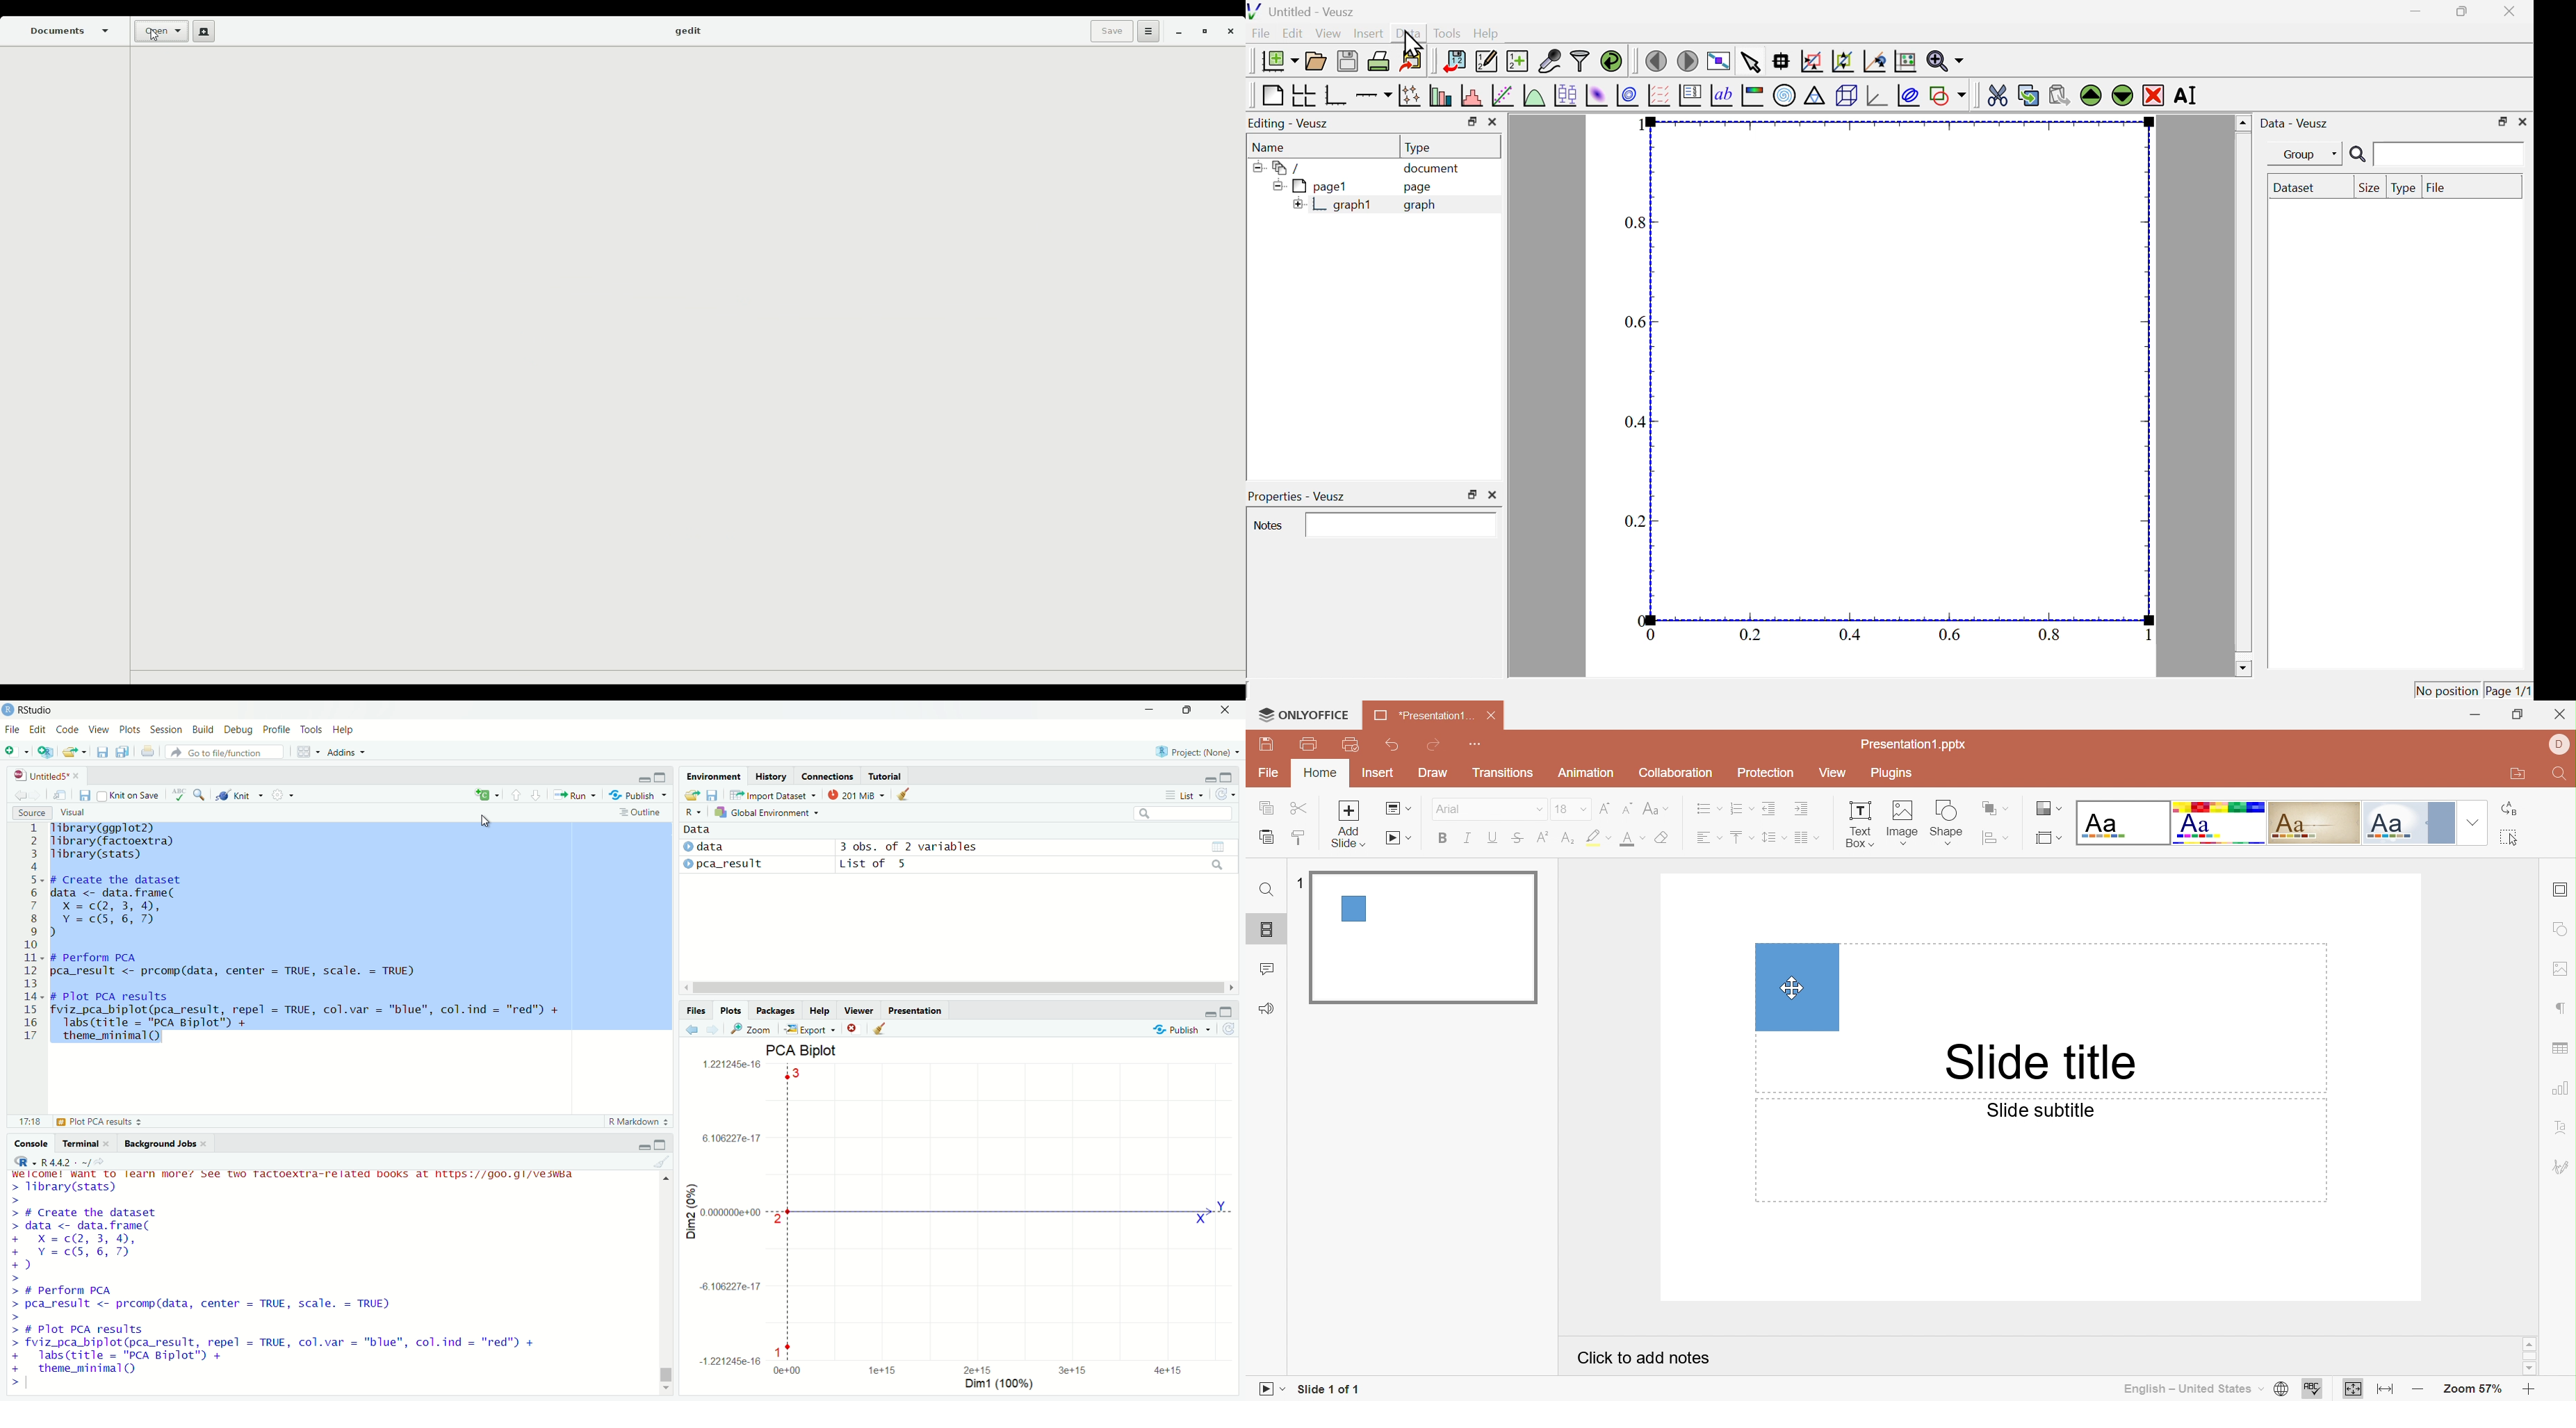  I want to click on Add slide, so click(1347, 823).